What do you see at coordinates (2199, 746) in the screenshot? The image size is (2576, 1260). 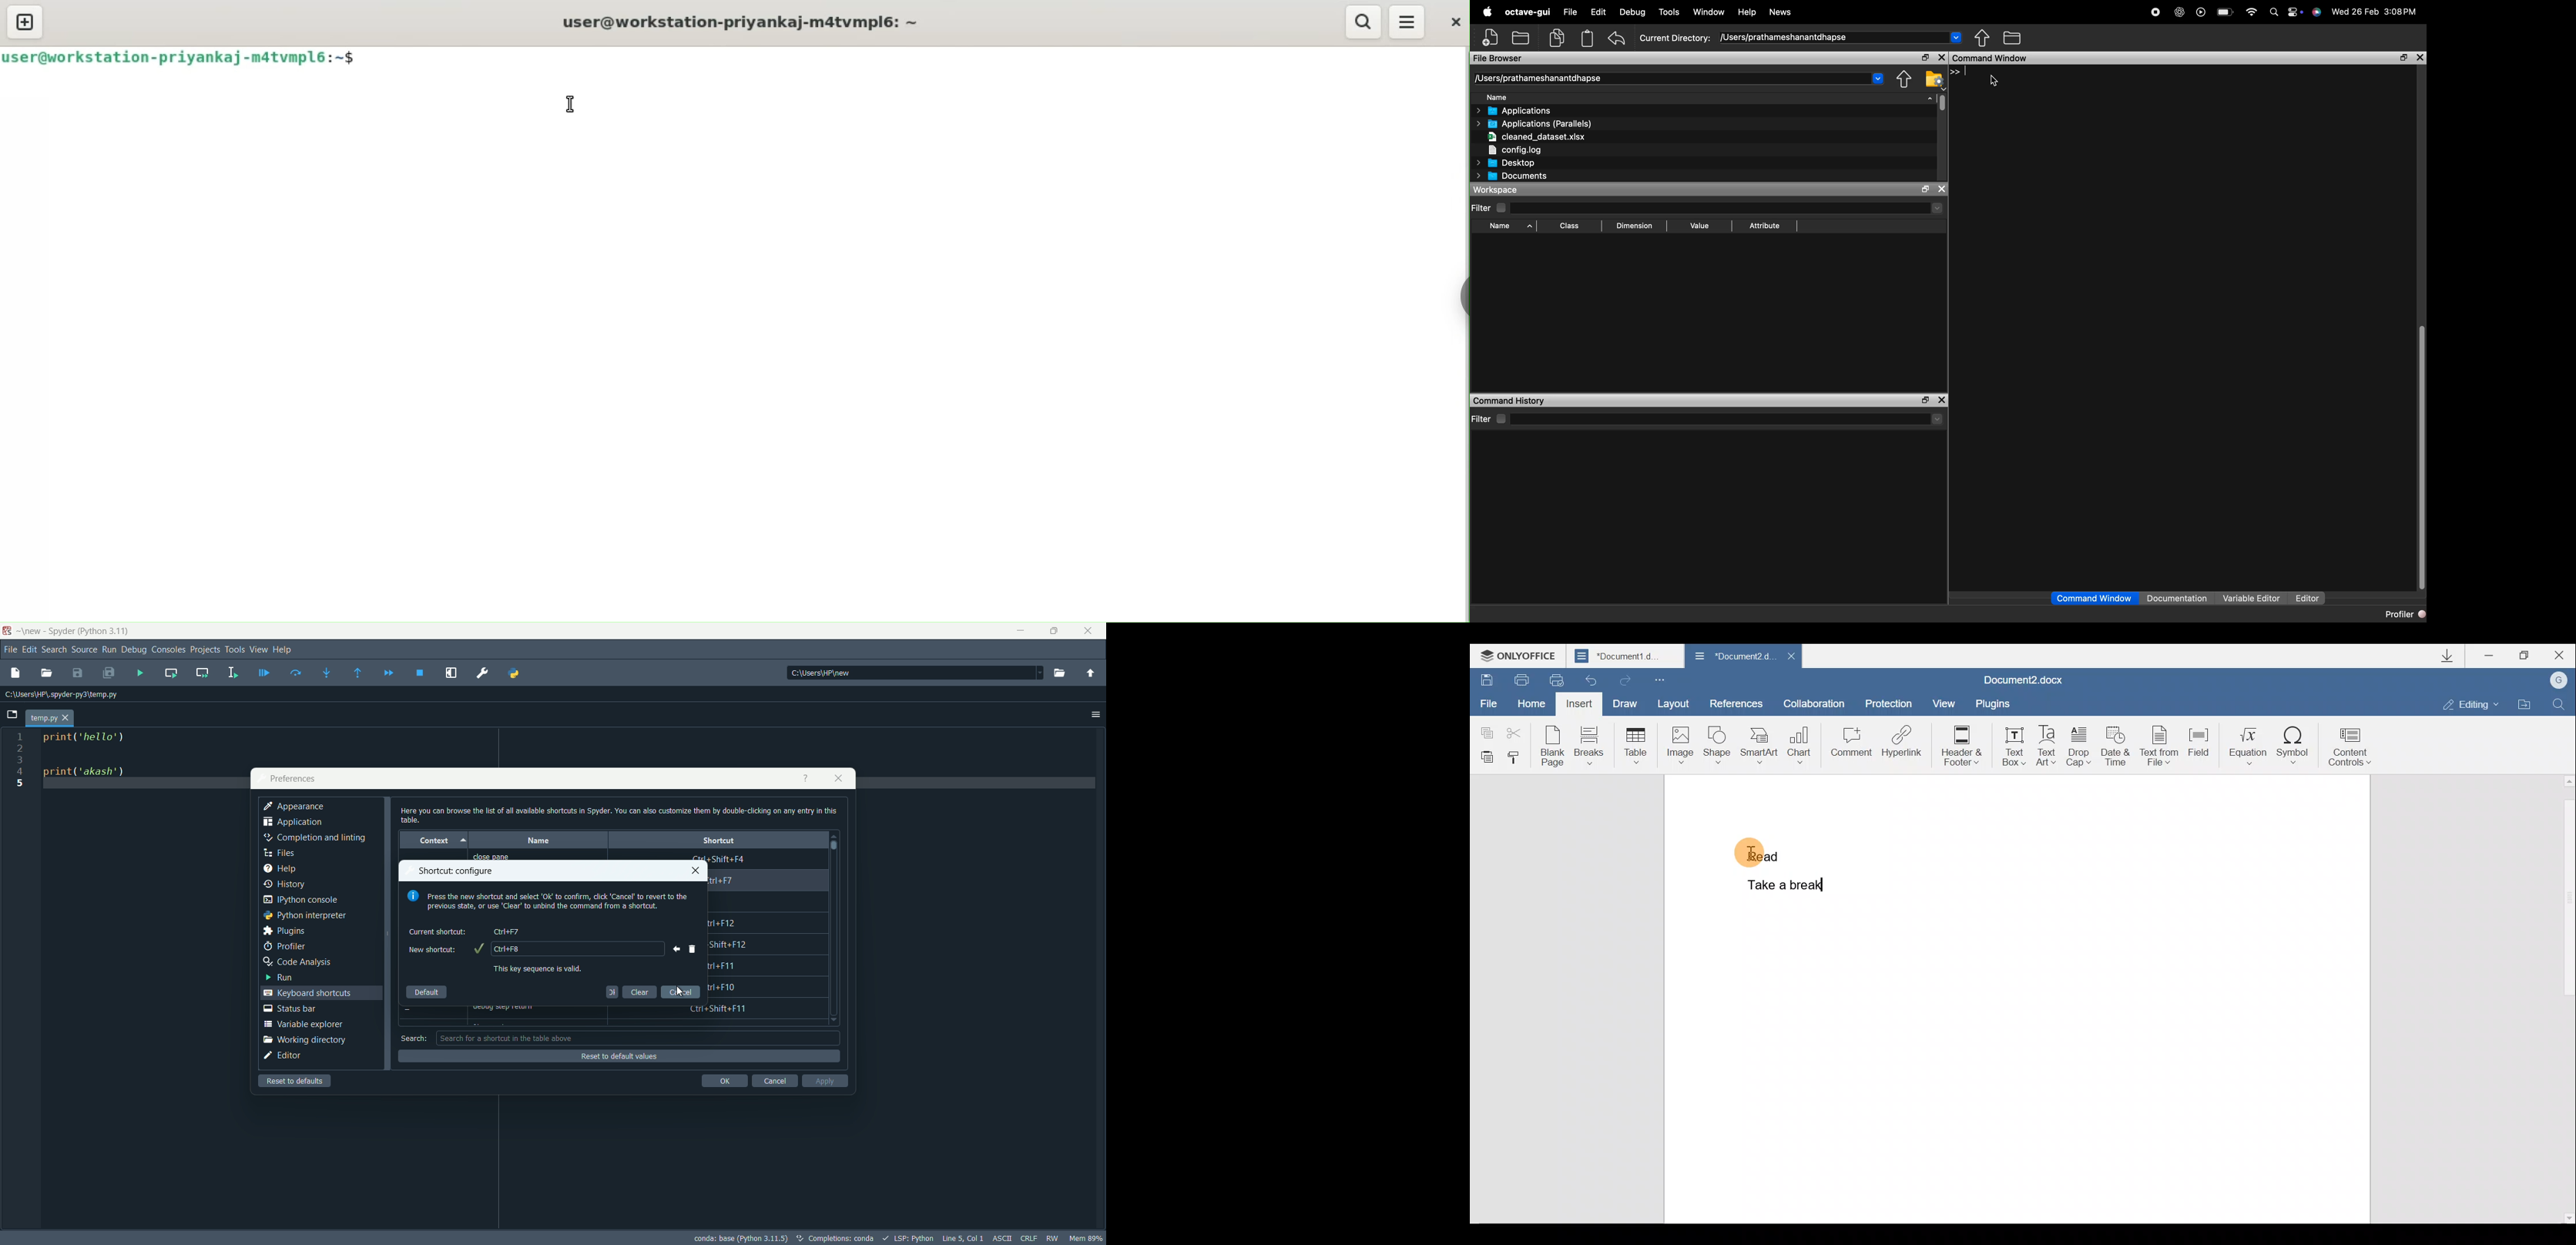 I see `Field` at bounding box center [2199, 746].